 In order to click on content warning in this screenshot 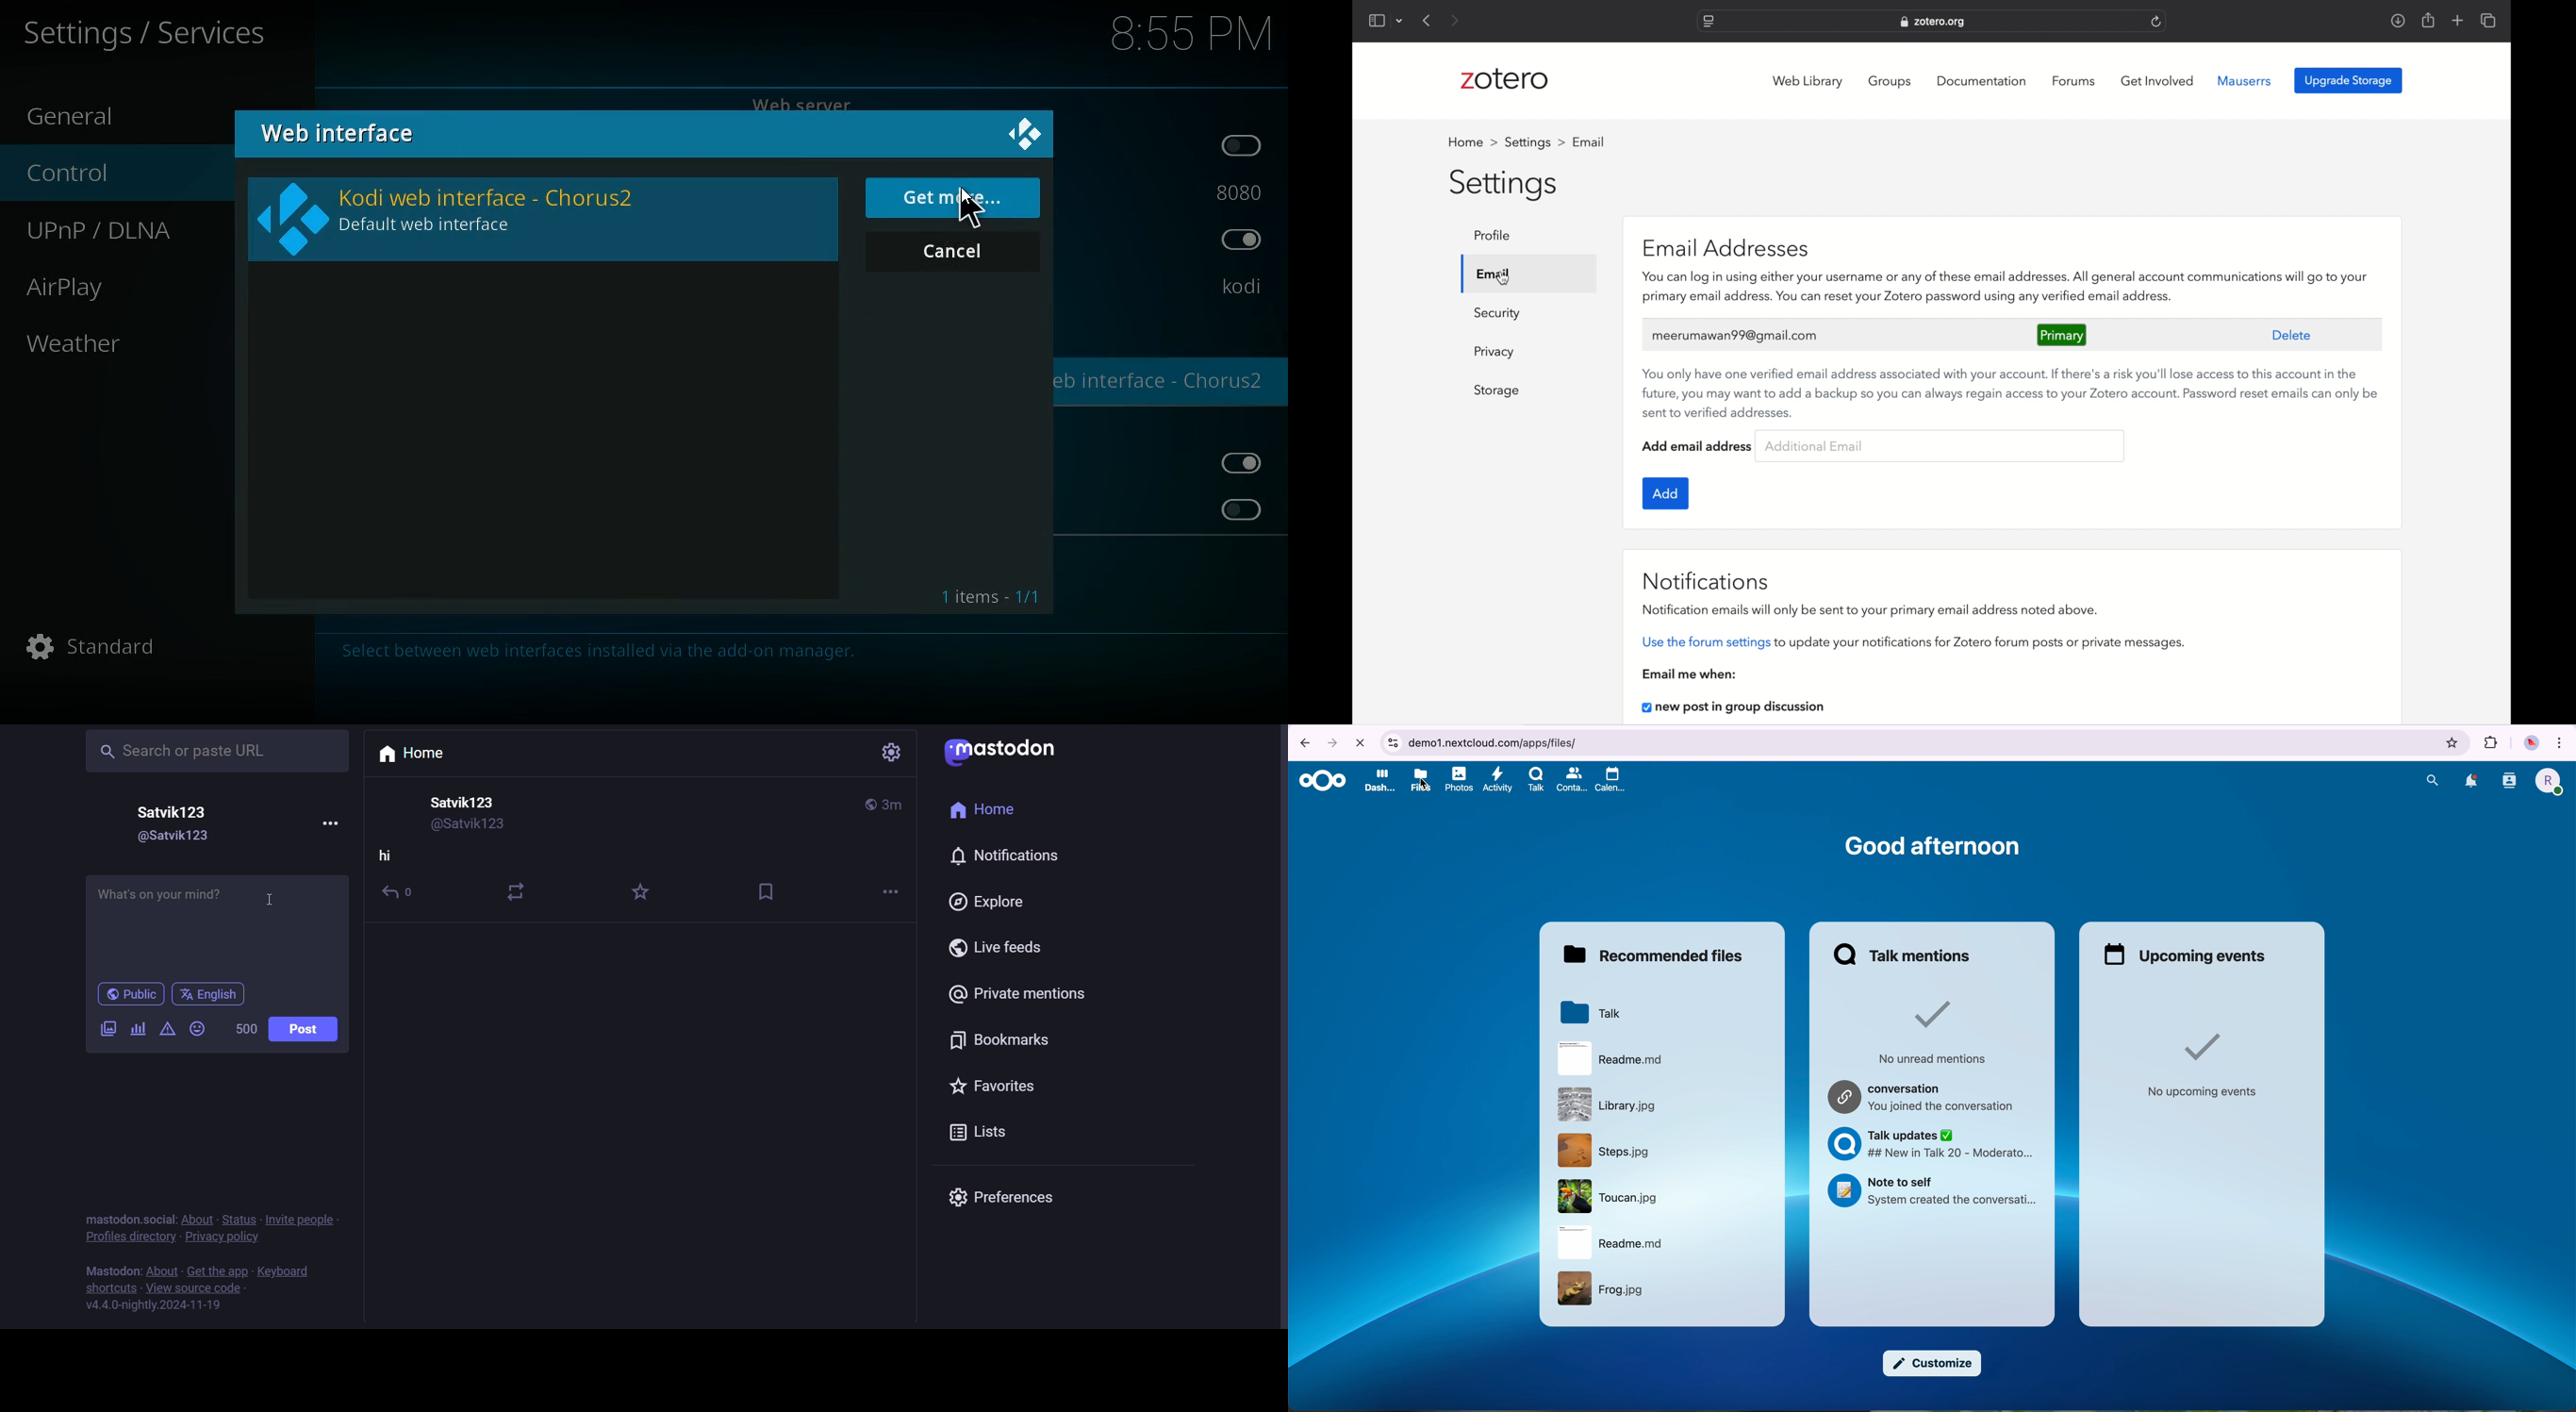, I will do `click(166, 1031)`.